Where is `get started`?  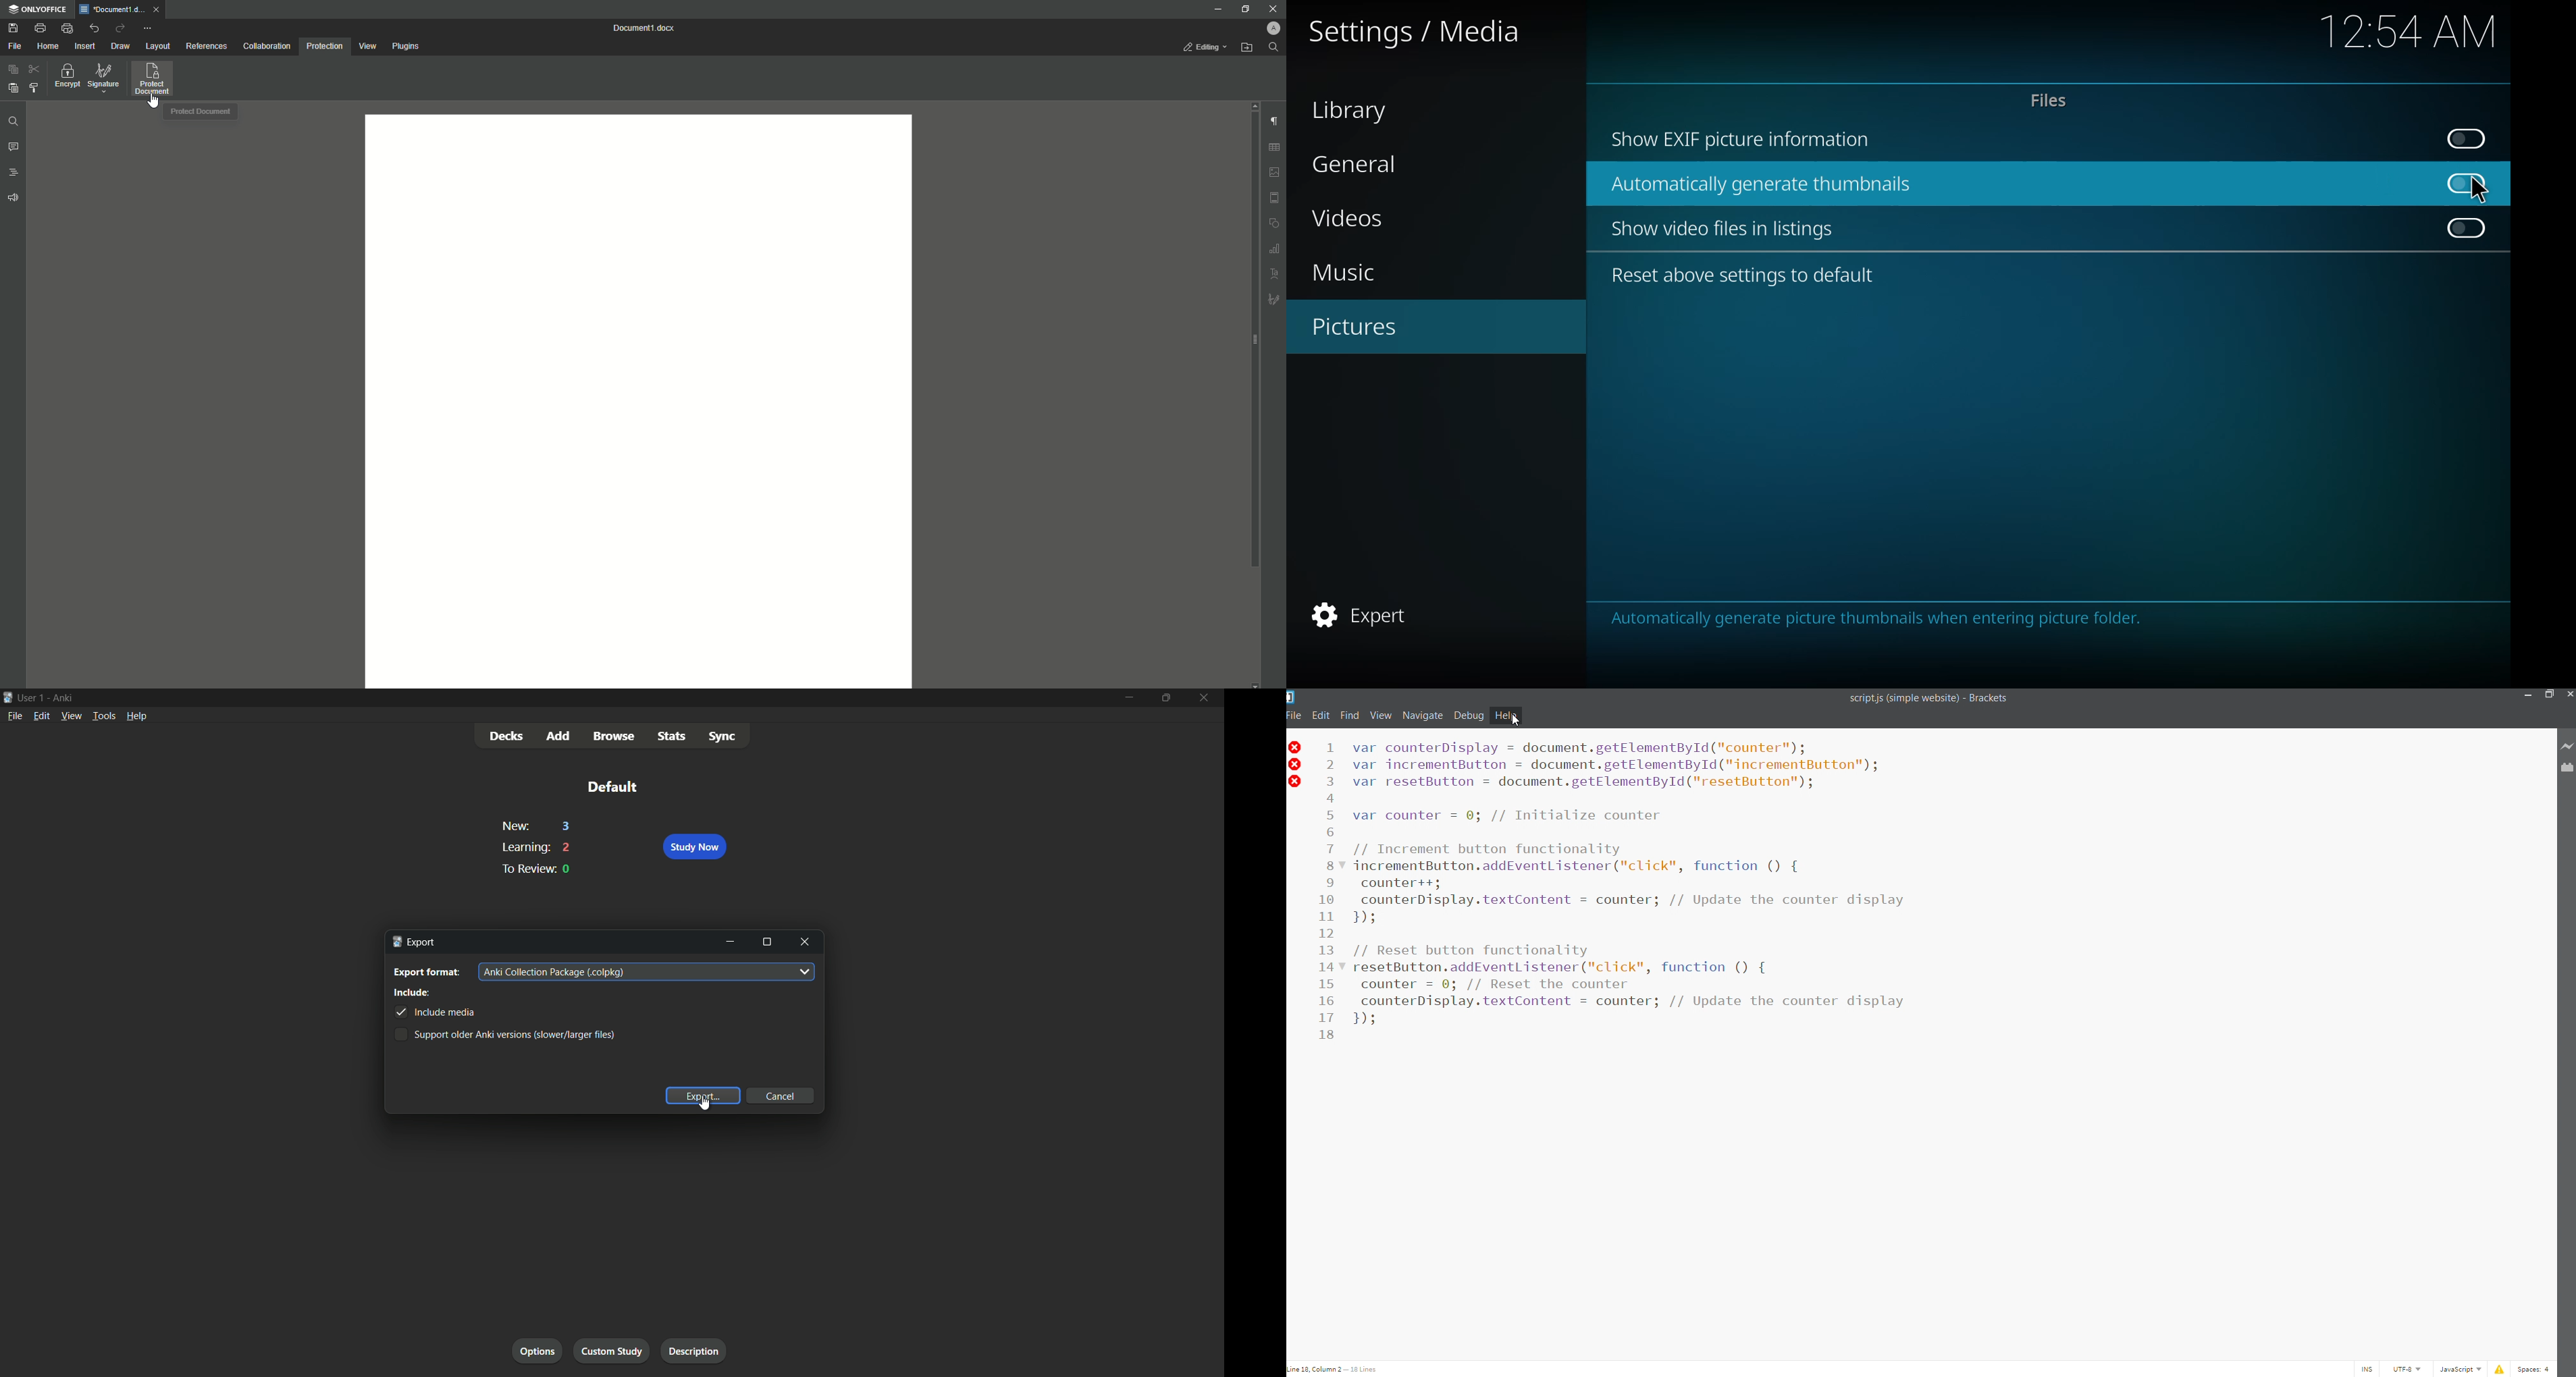
get started is located at coordinates (538, 1352).